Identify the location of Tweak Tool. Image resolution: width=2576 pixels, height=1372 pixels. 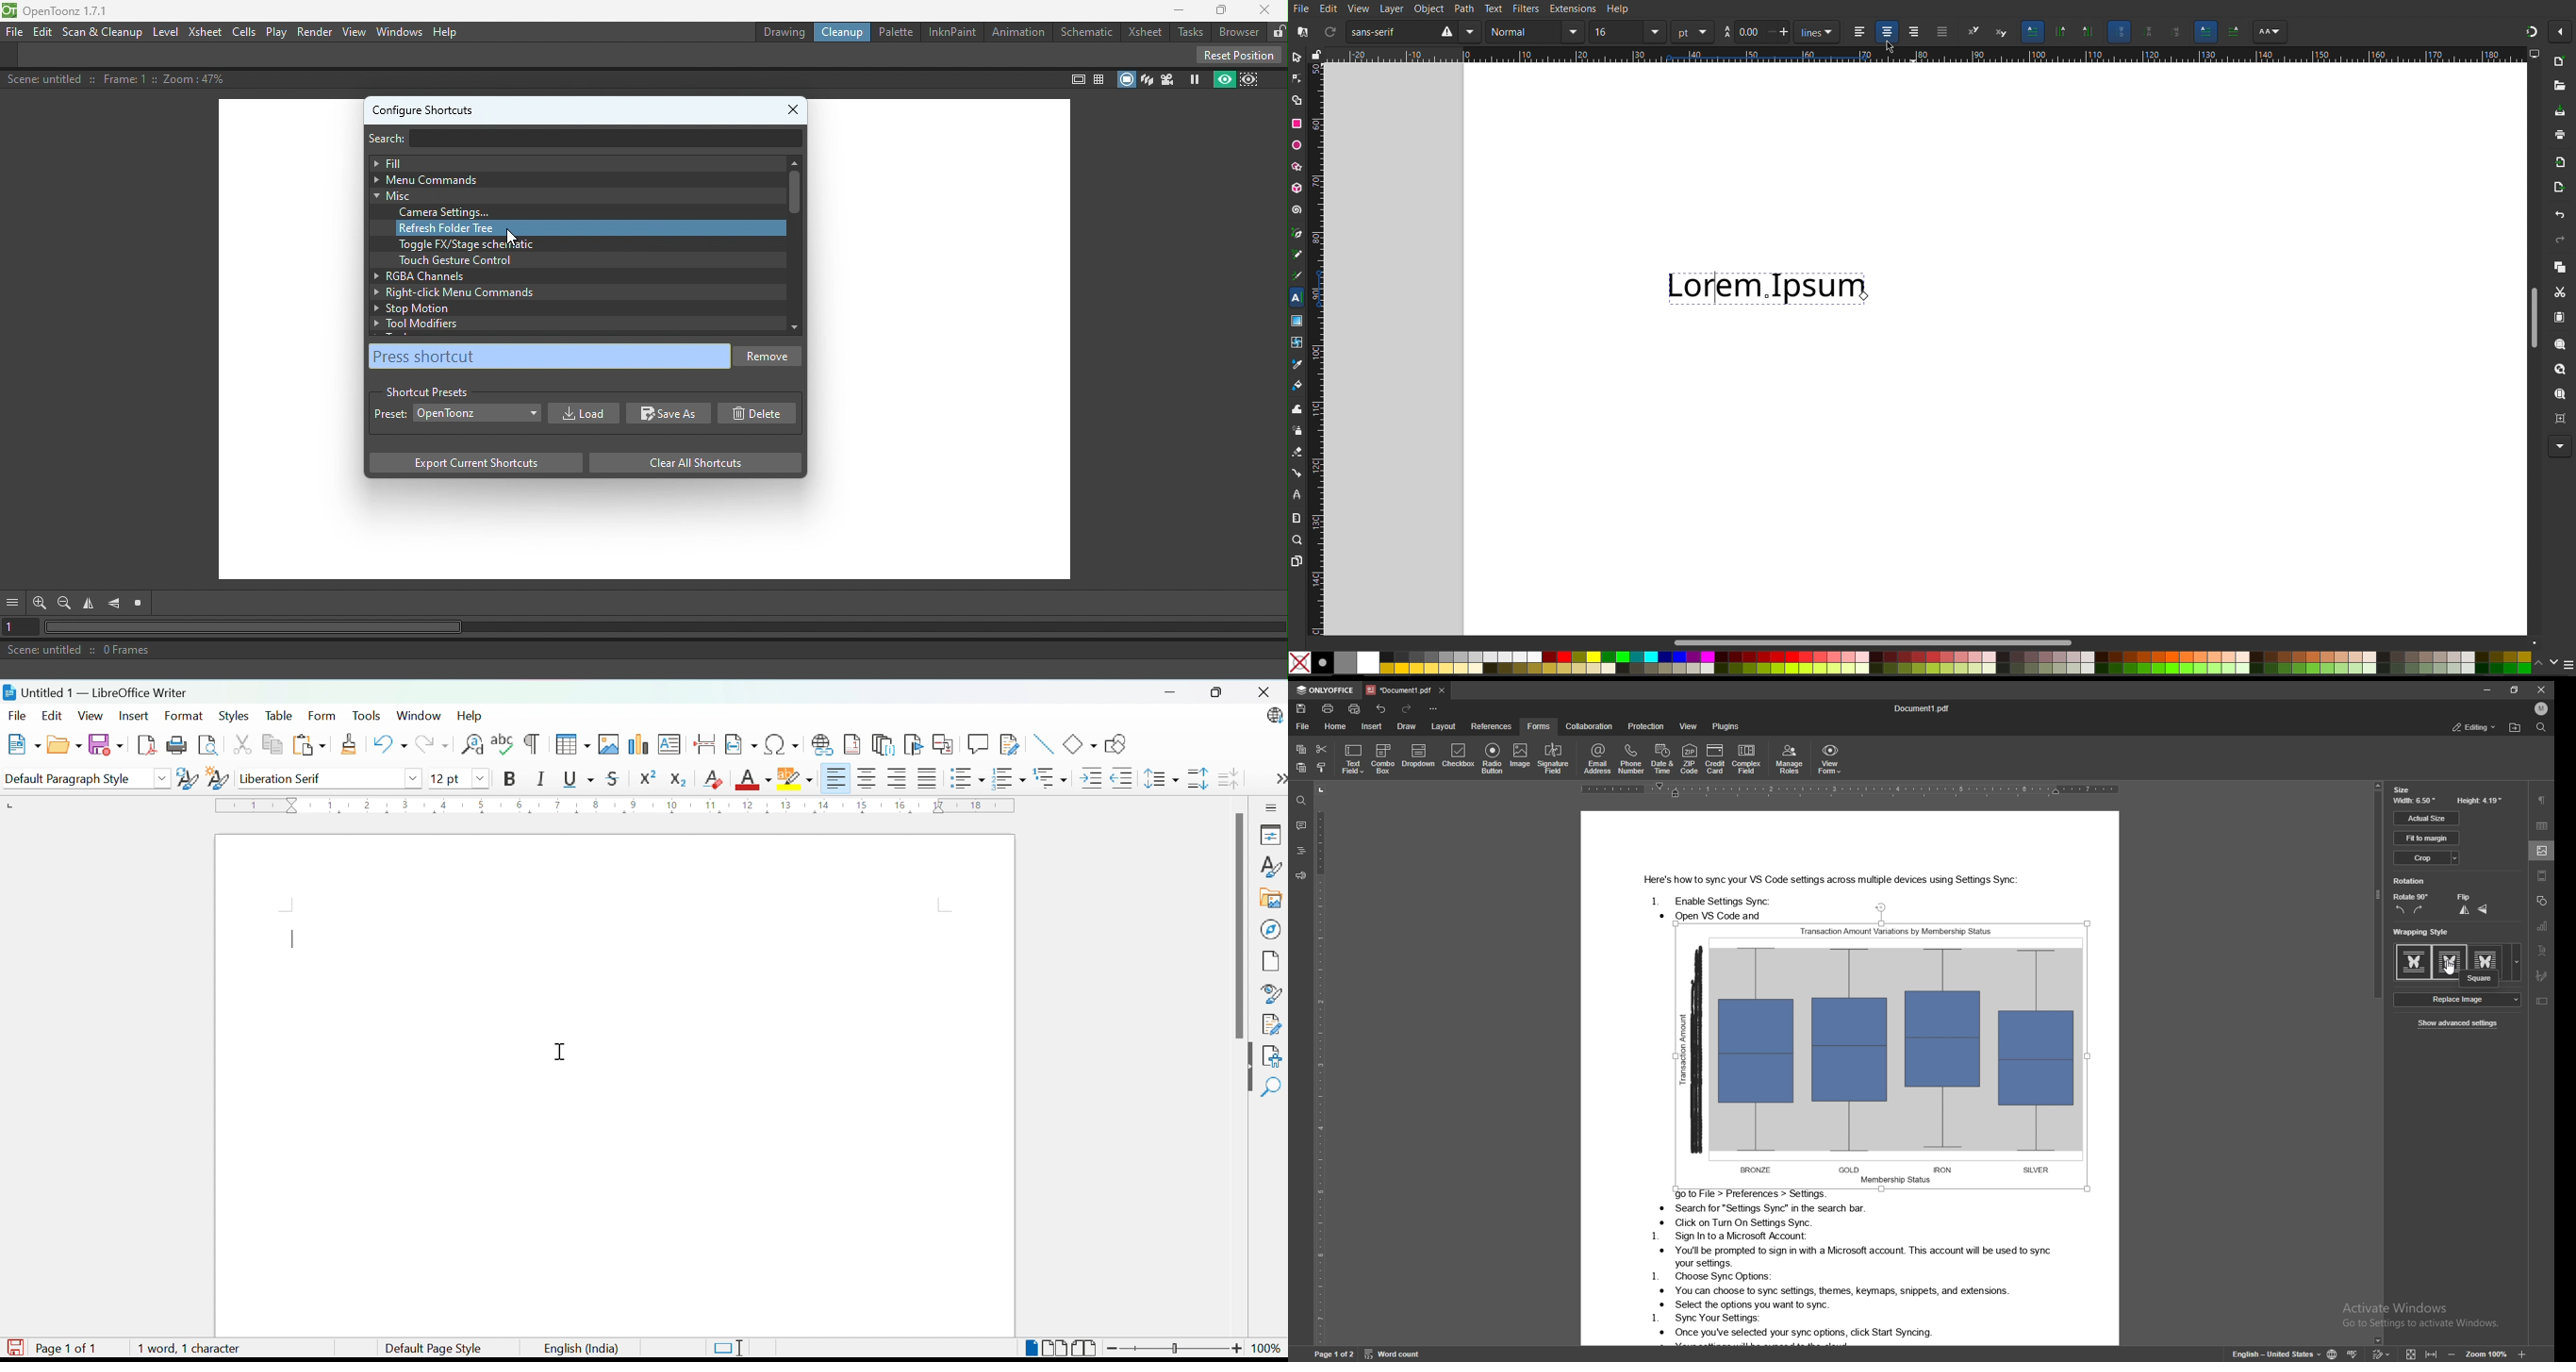
(1300, 408).